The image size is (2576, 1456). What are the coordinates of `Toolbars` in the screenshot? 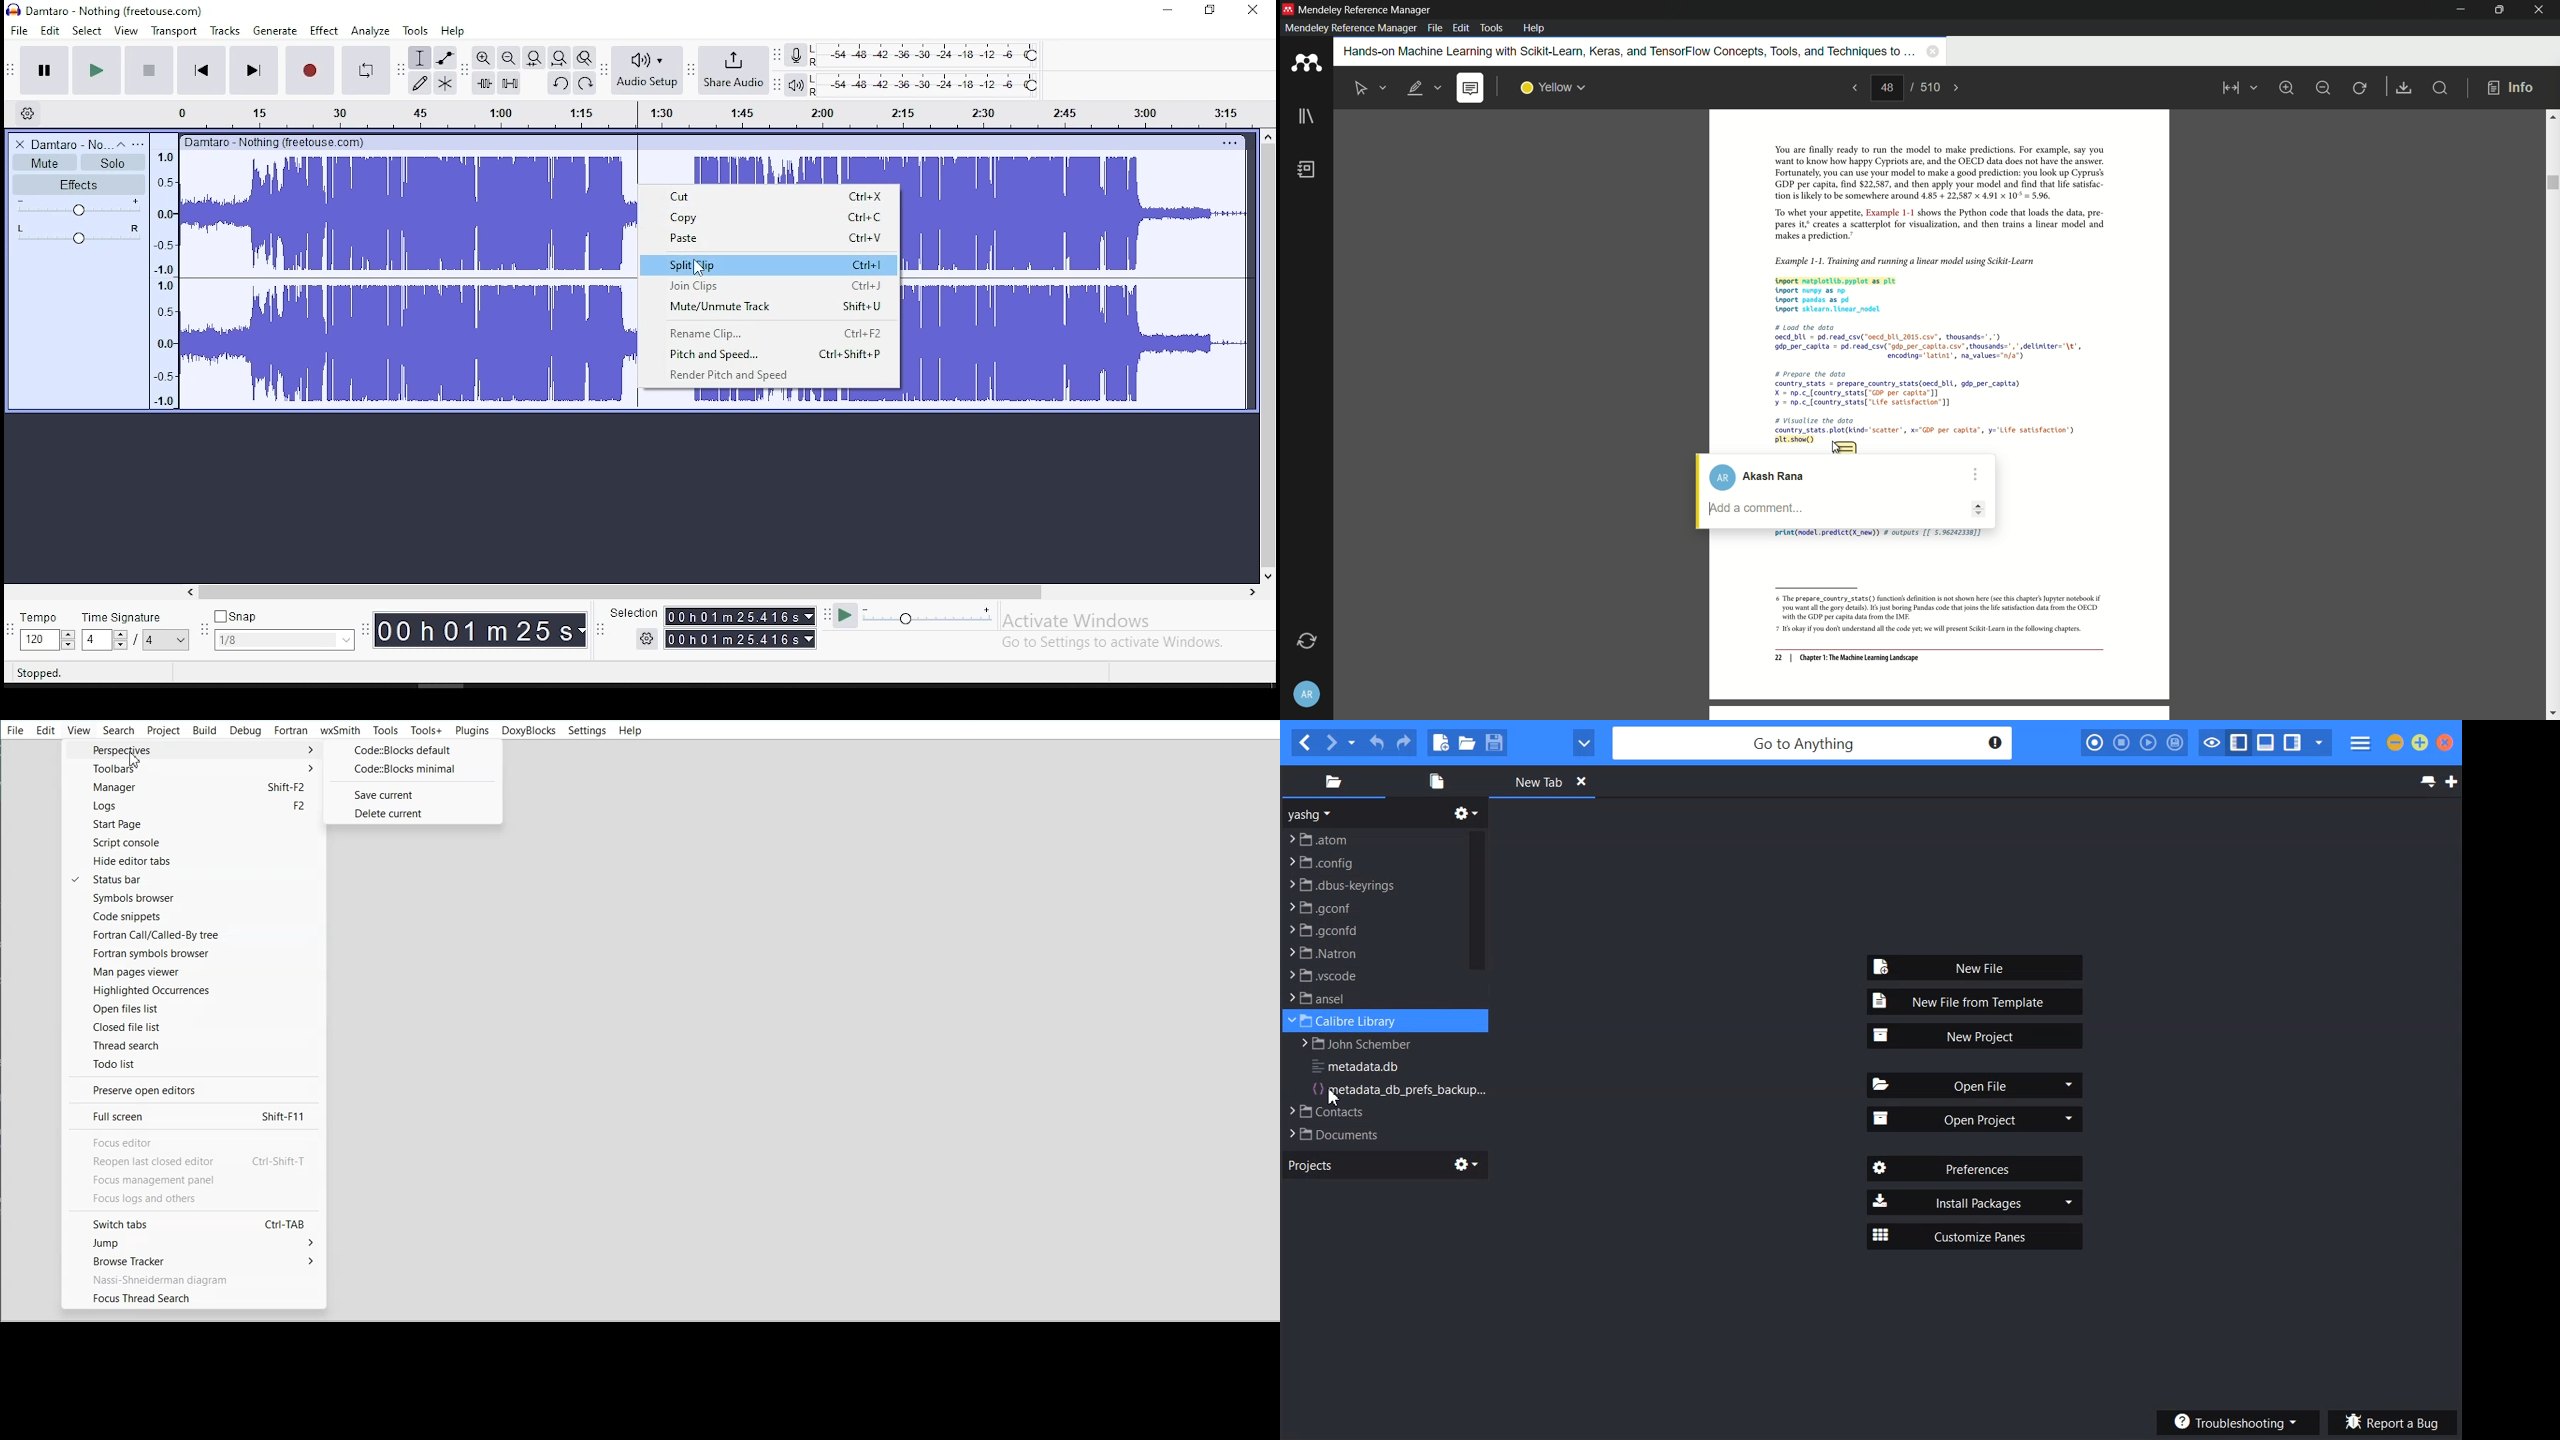 It's located at (195, 770).